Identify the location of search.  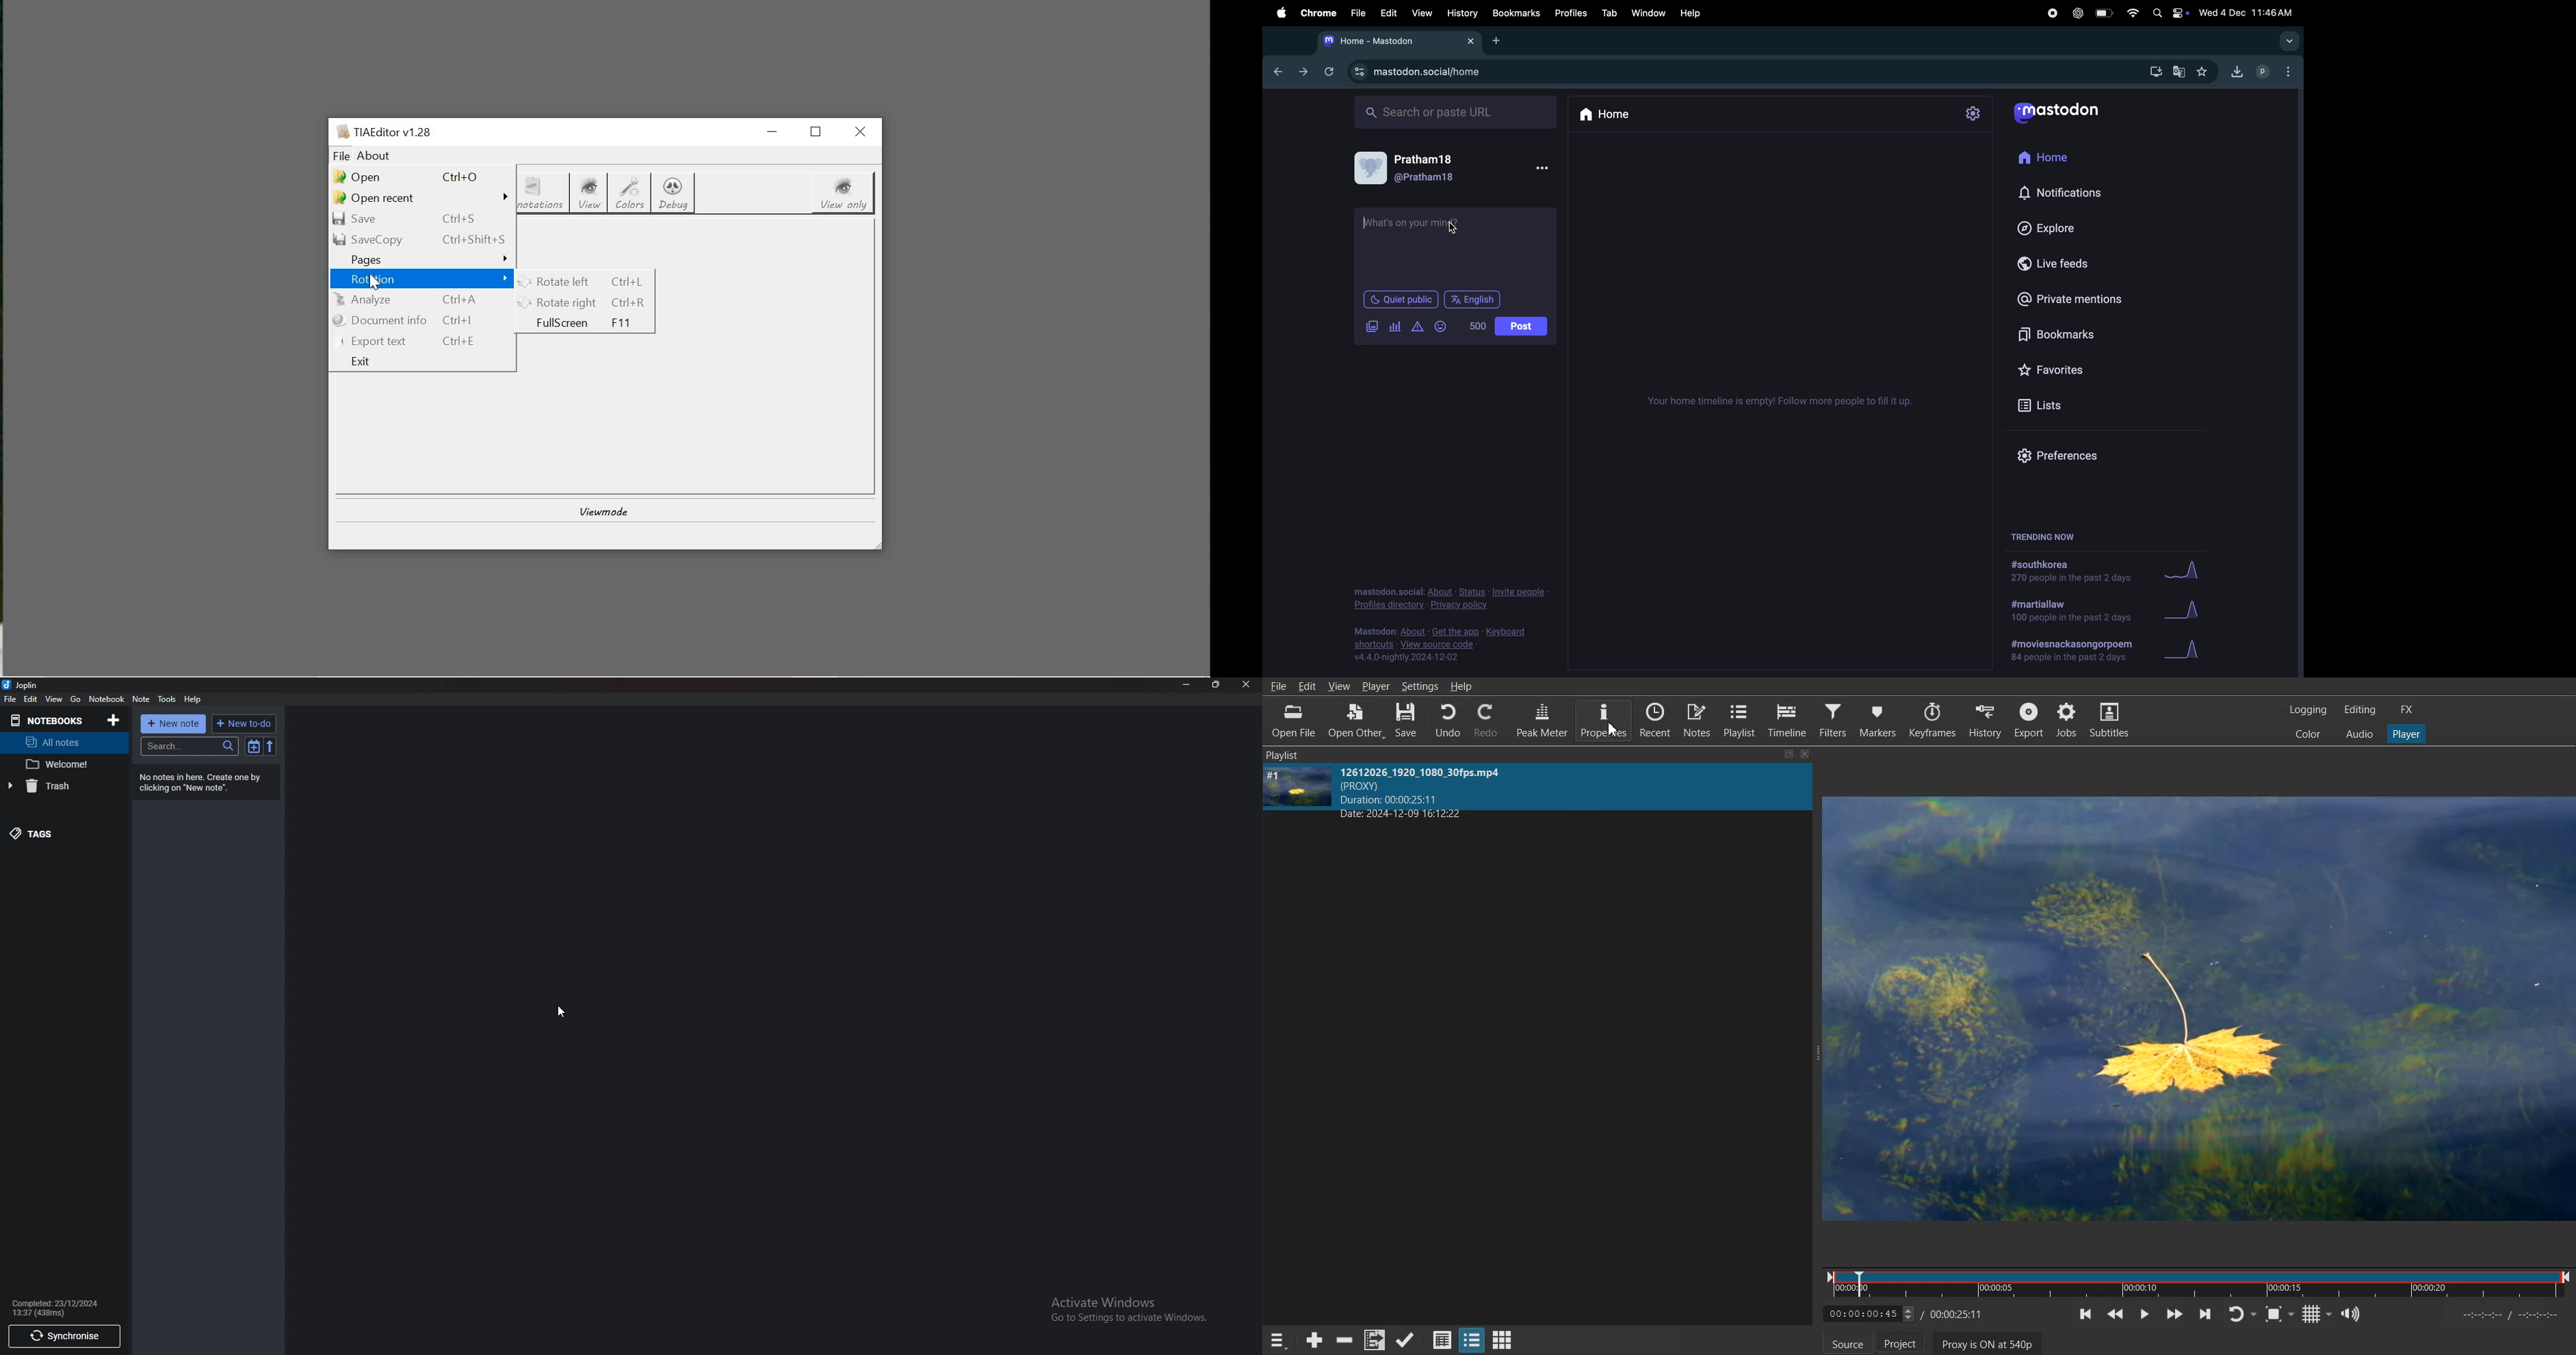
(189, 747).